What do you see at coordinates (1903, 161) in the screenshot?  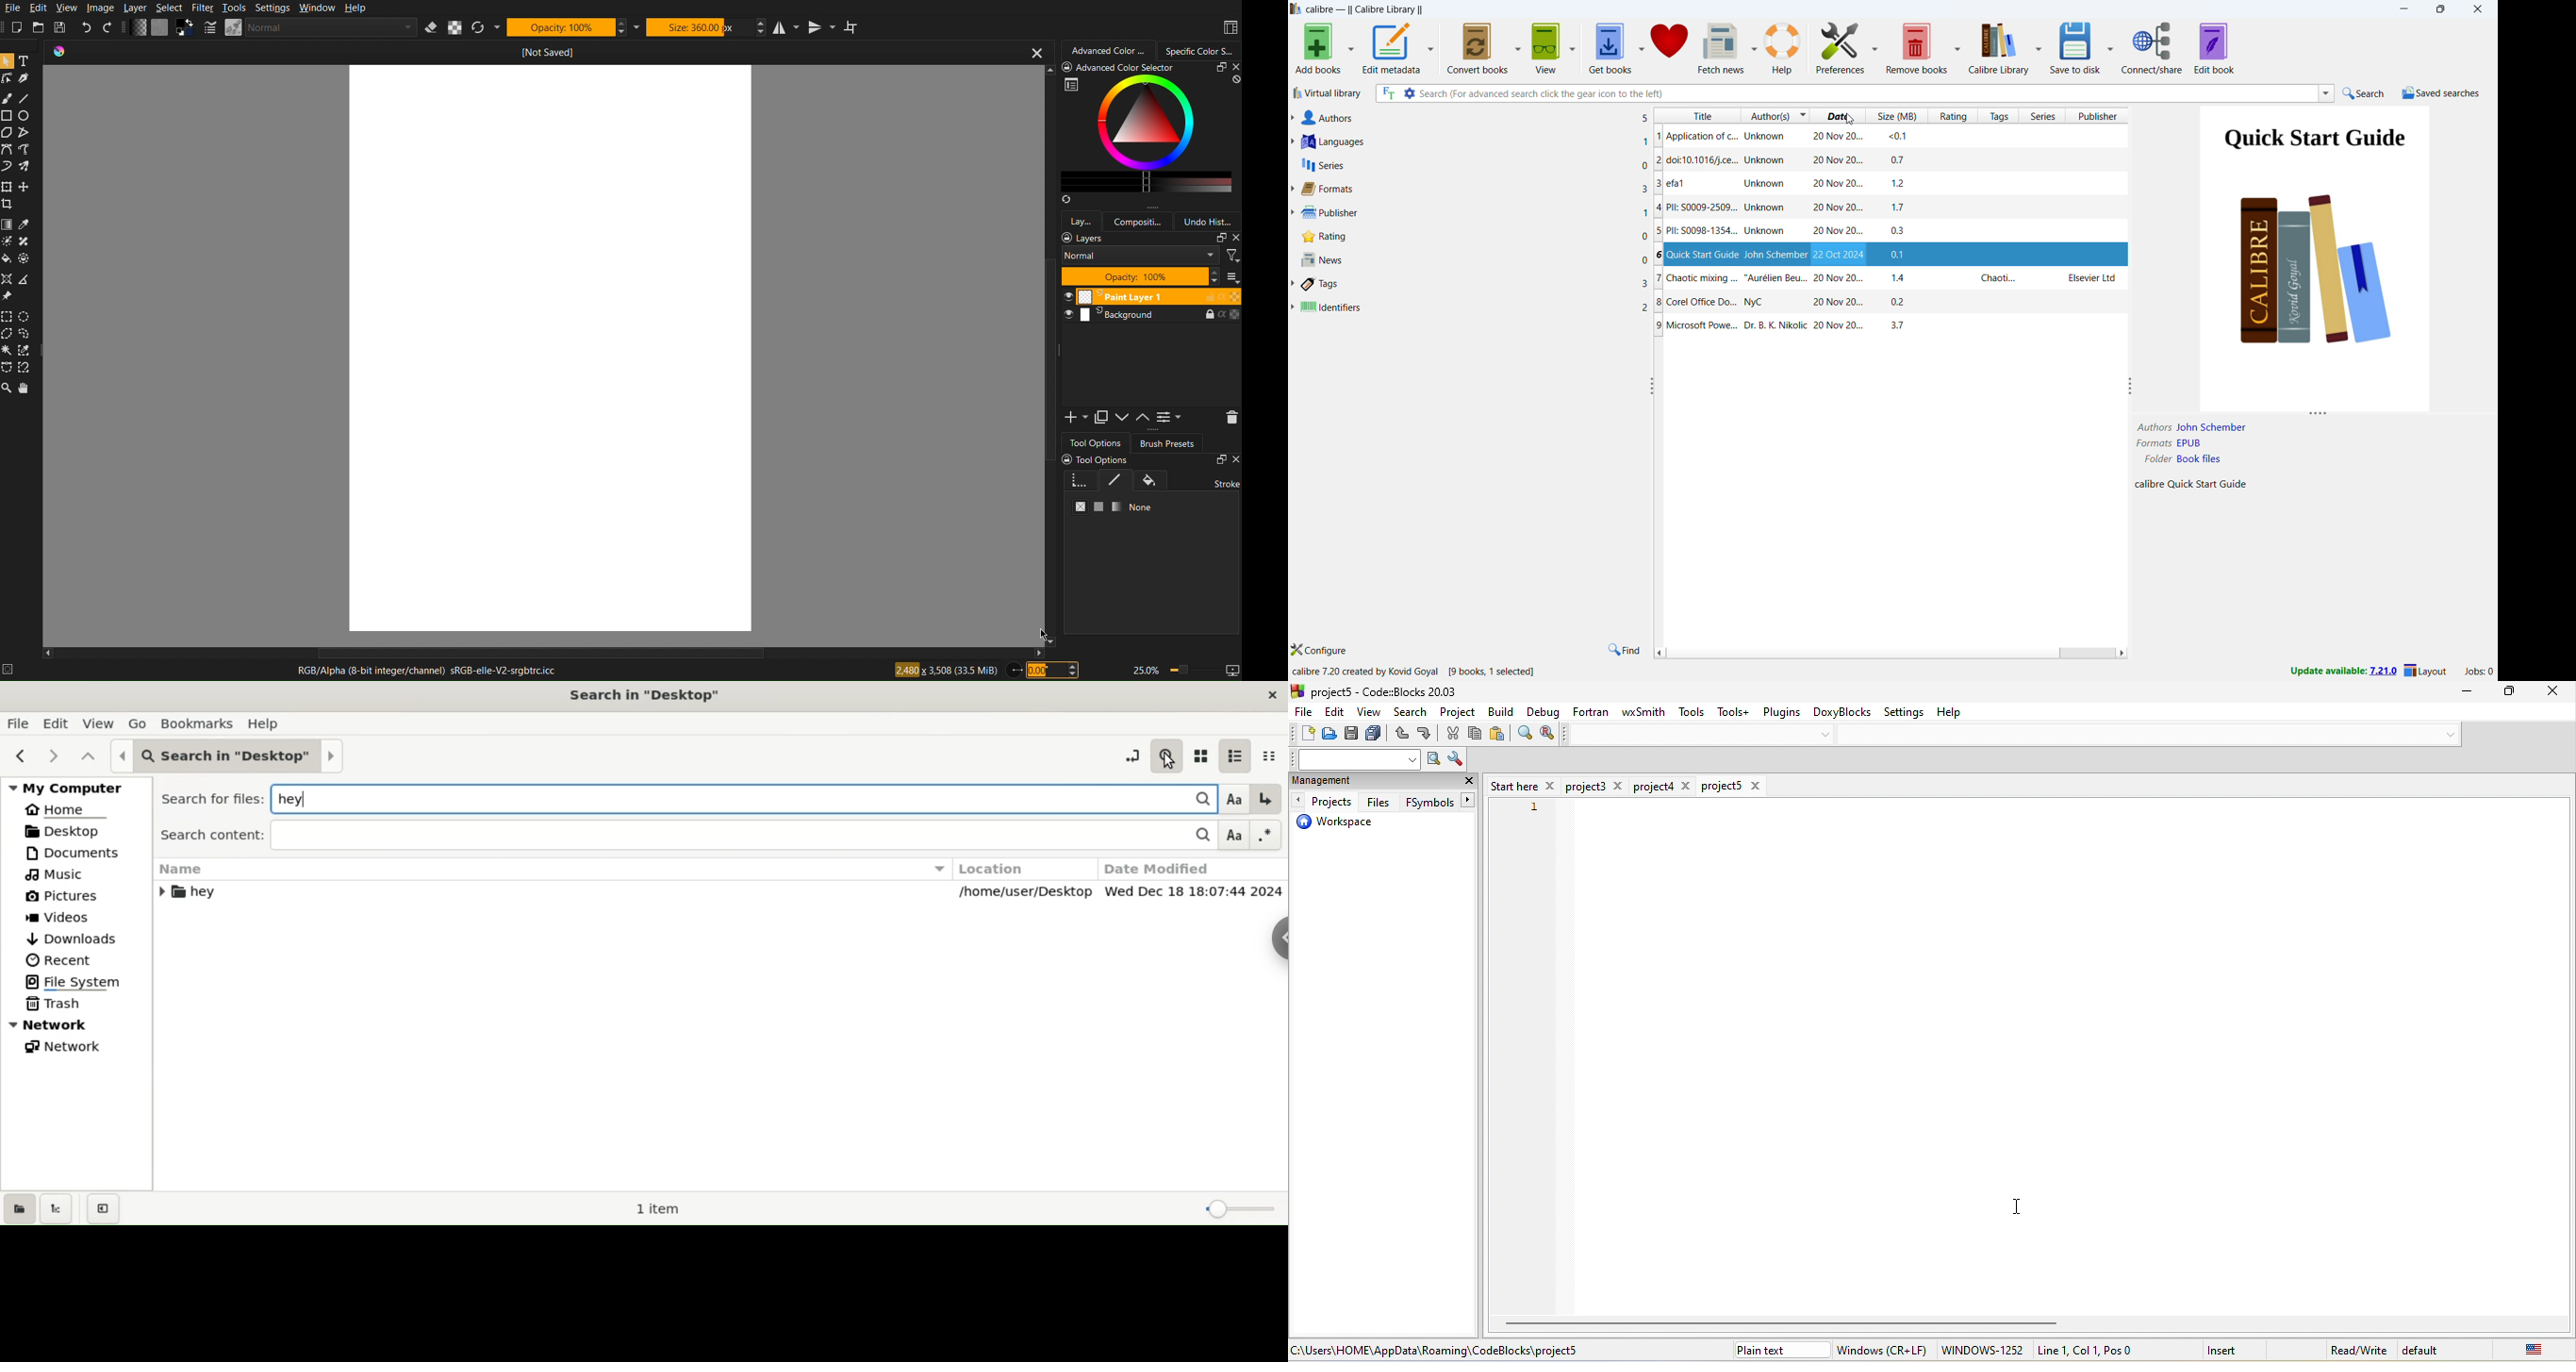 I see `0.7` at bounding box center [1903, 161].